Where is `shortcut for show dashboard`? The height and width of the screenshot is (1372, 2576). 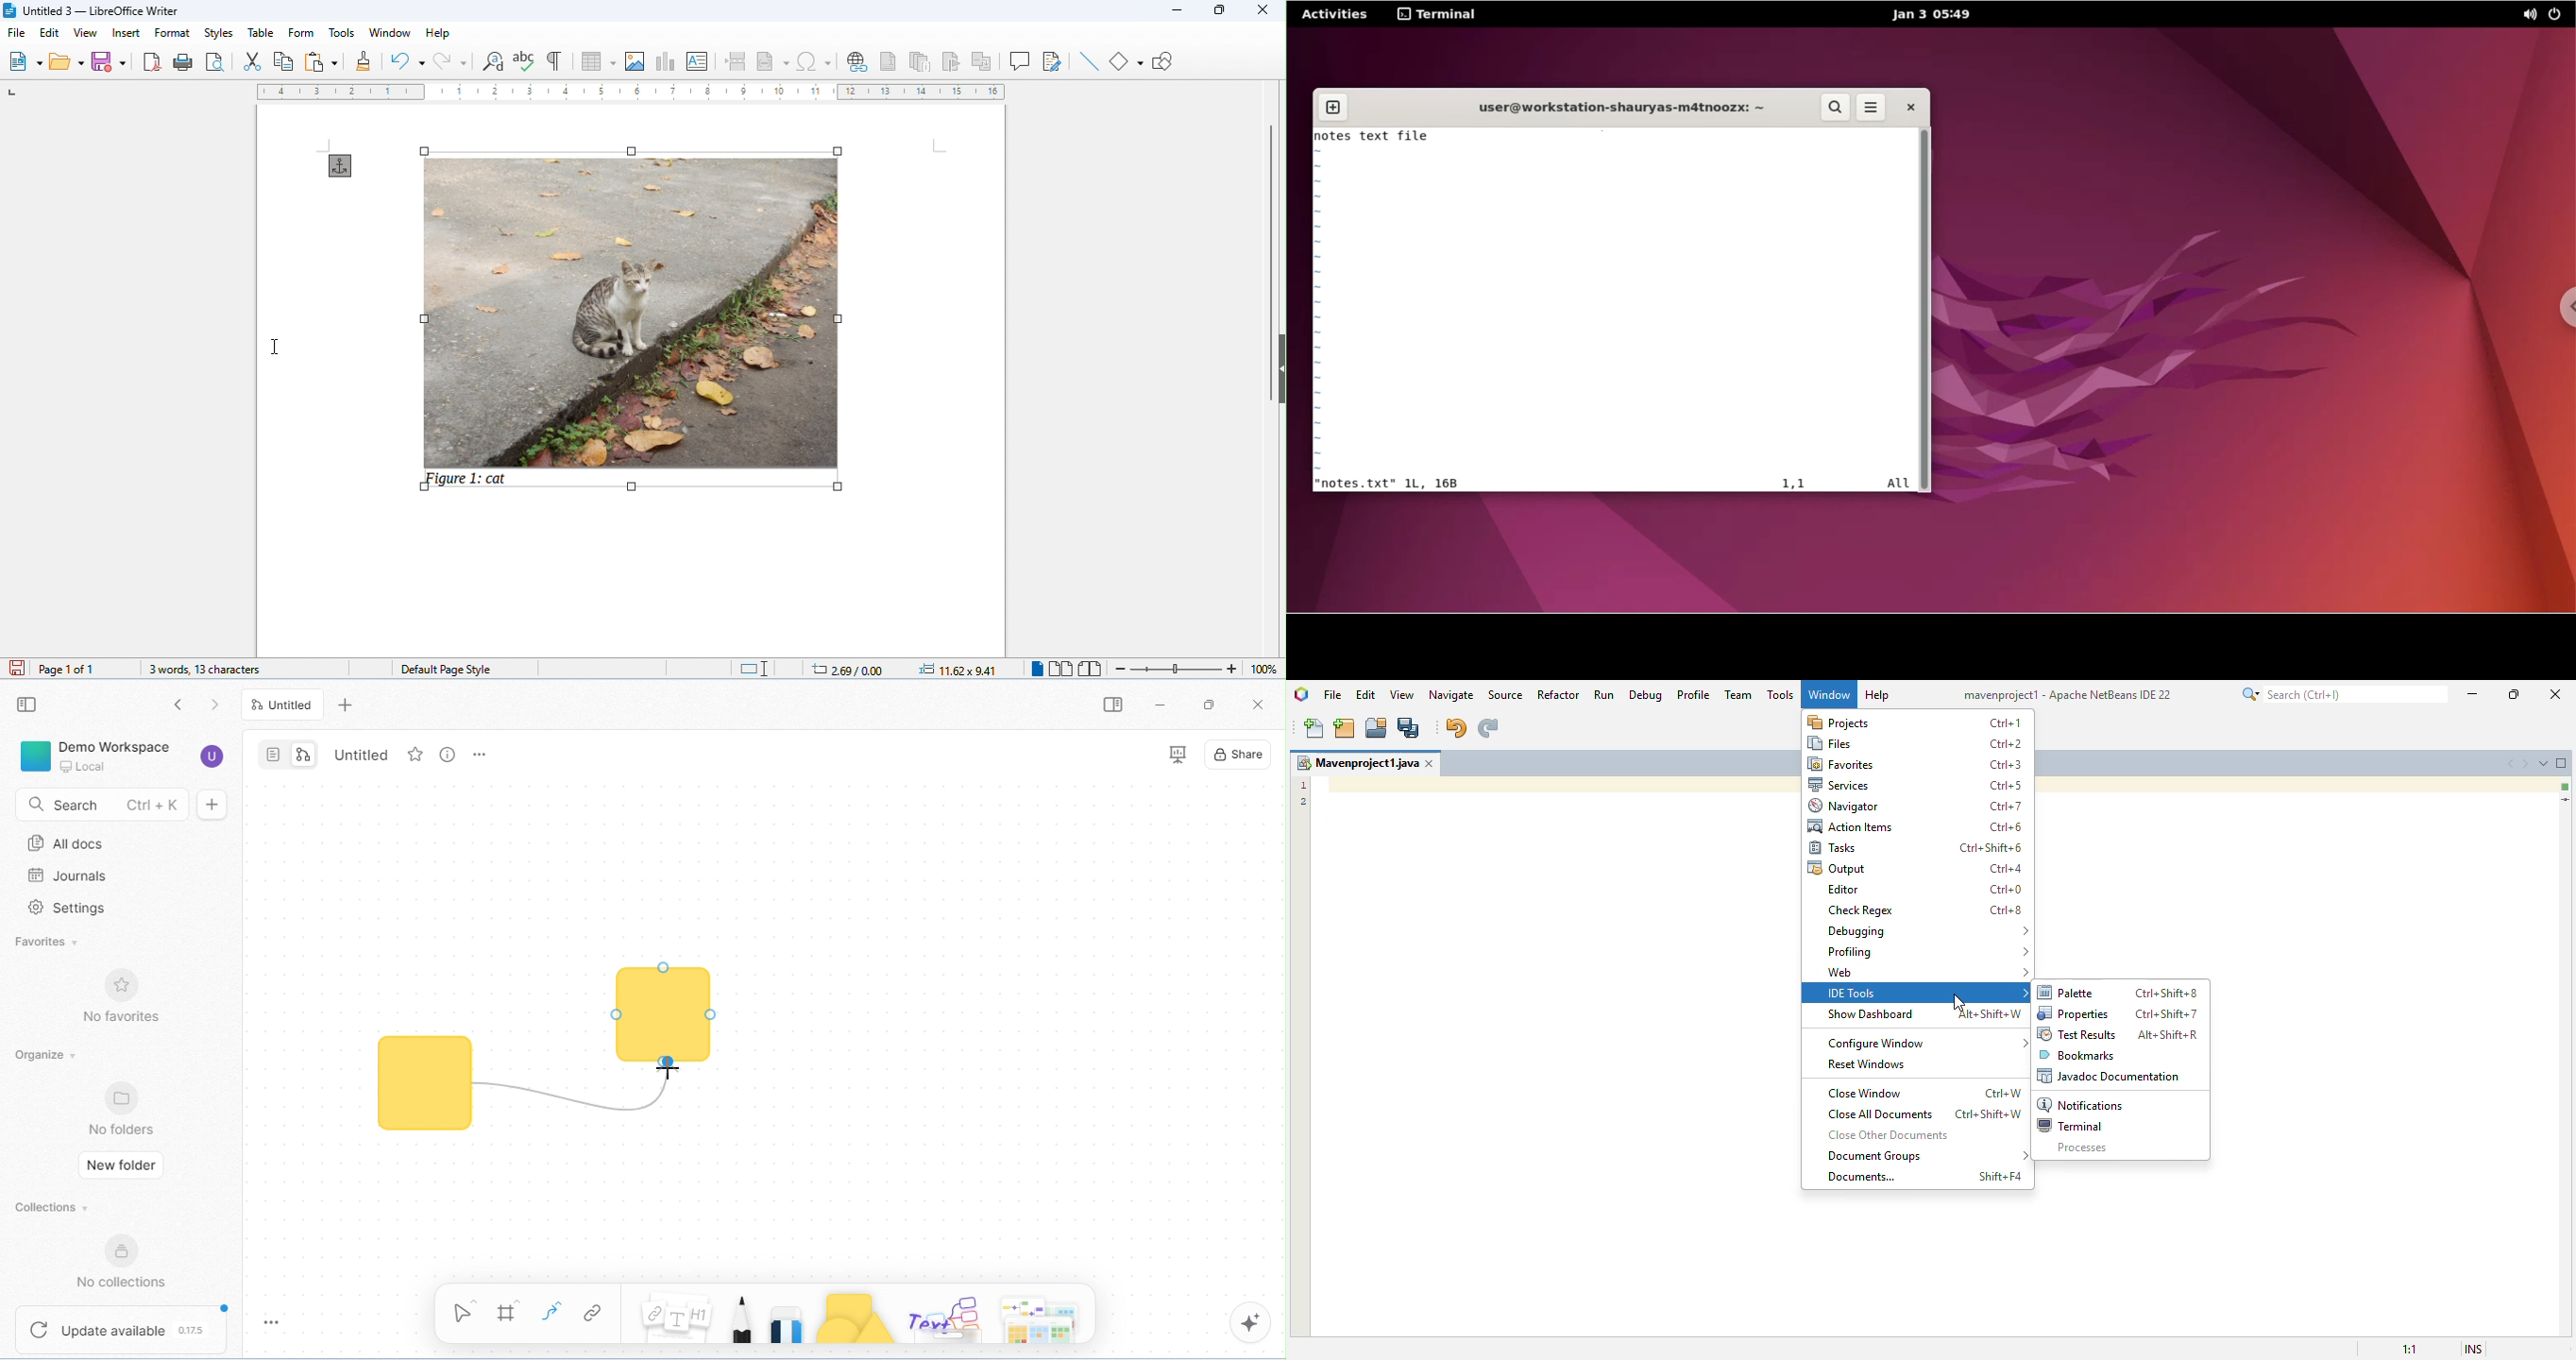 shortcut for show dashboard is located at coordinates (1991, 1015).